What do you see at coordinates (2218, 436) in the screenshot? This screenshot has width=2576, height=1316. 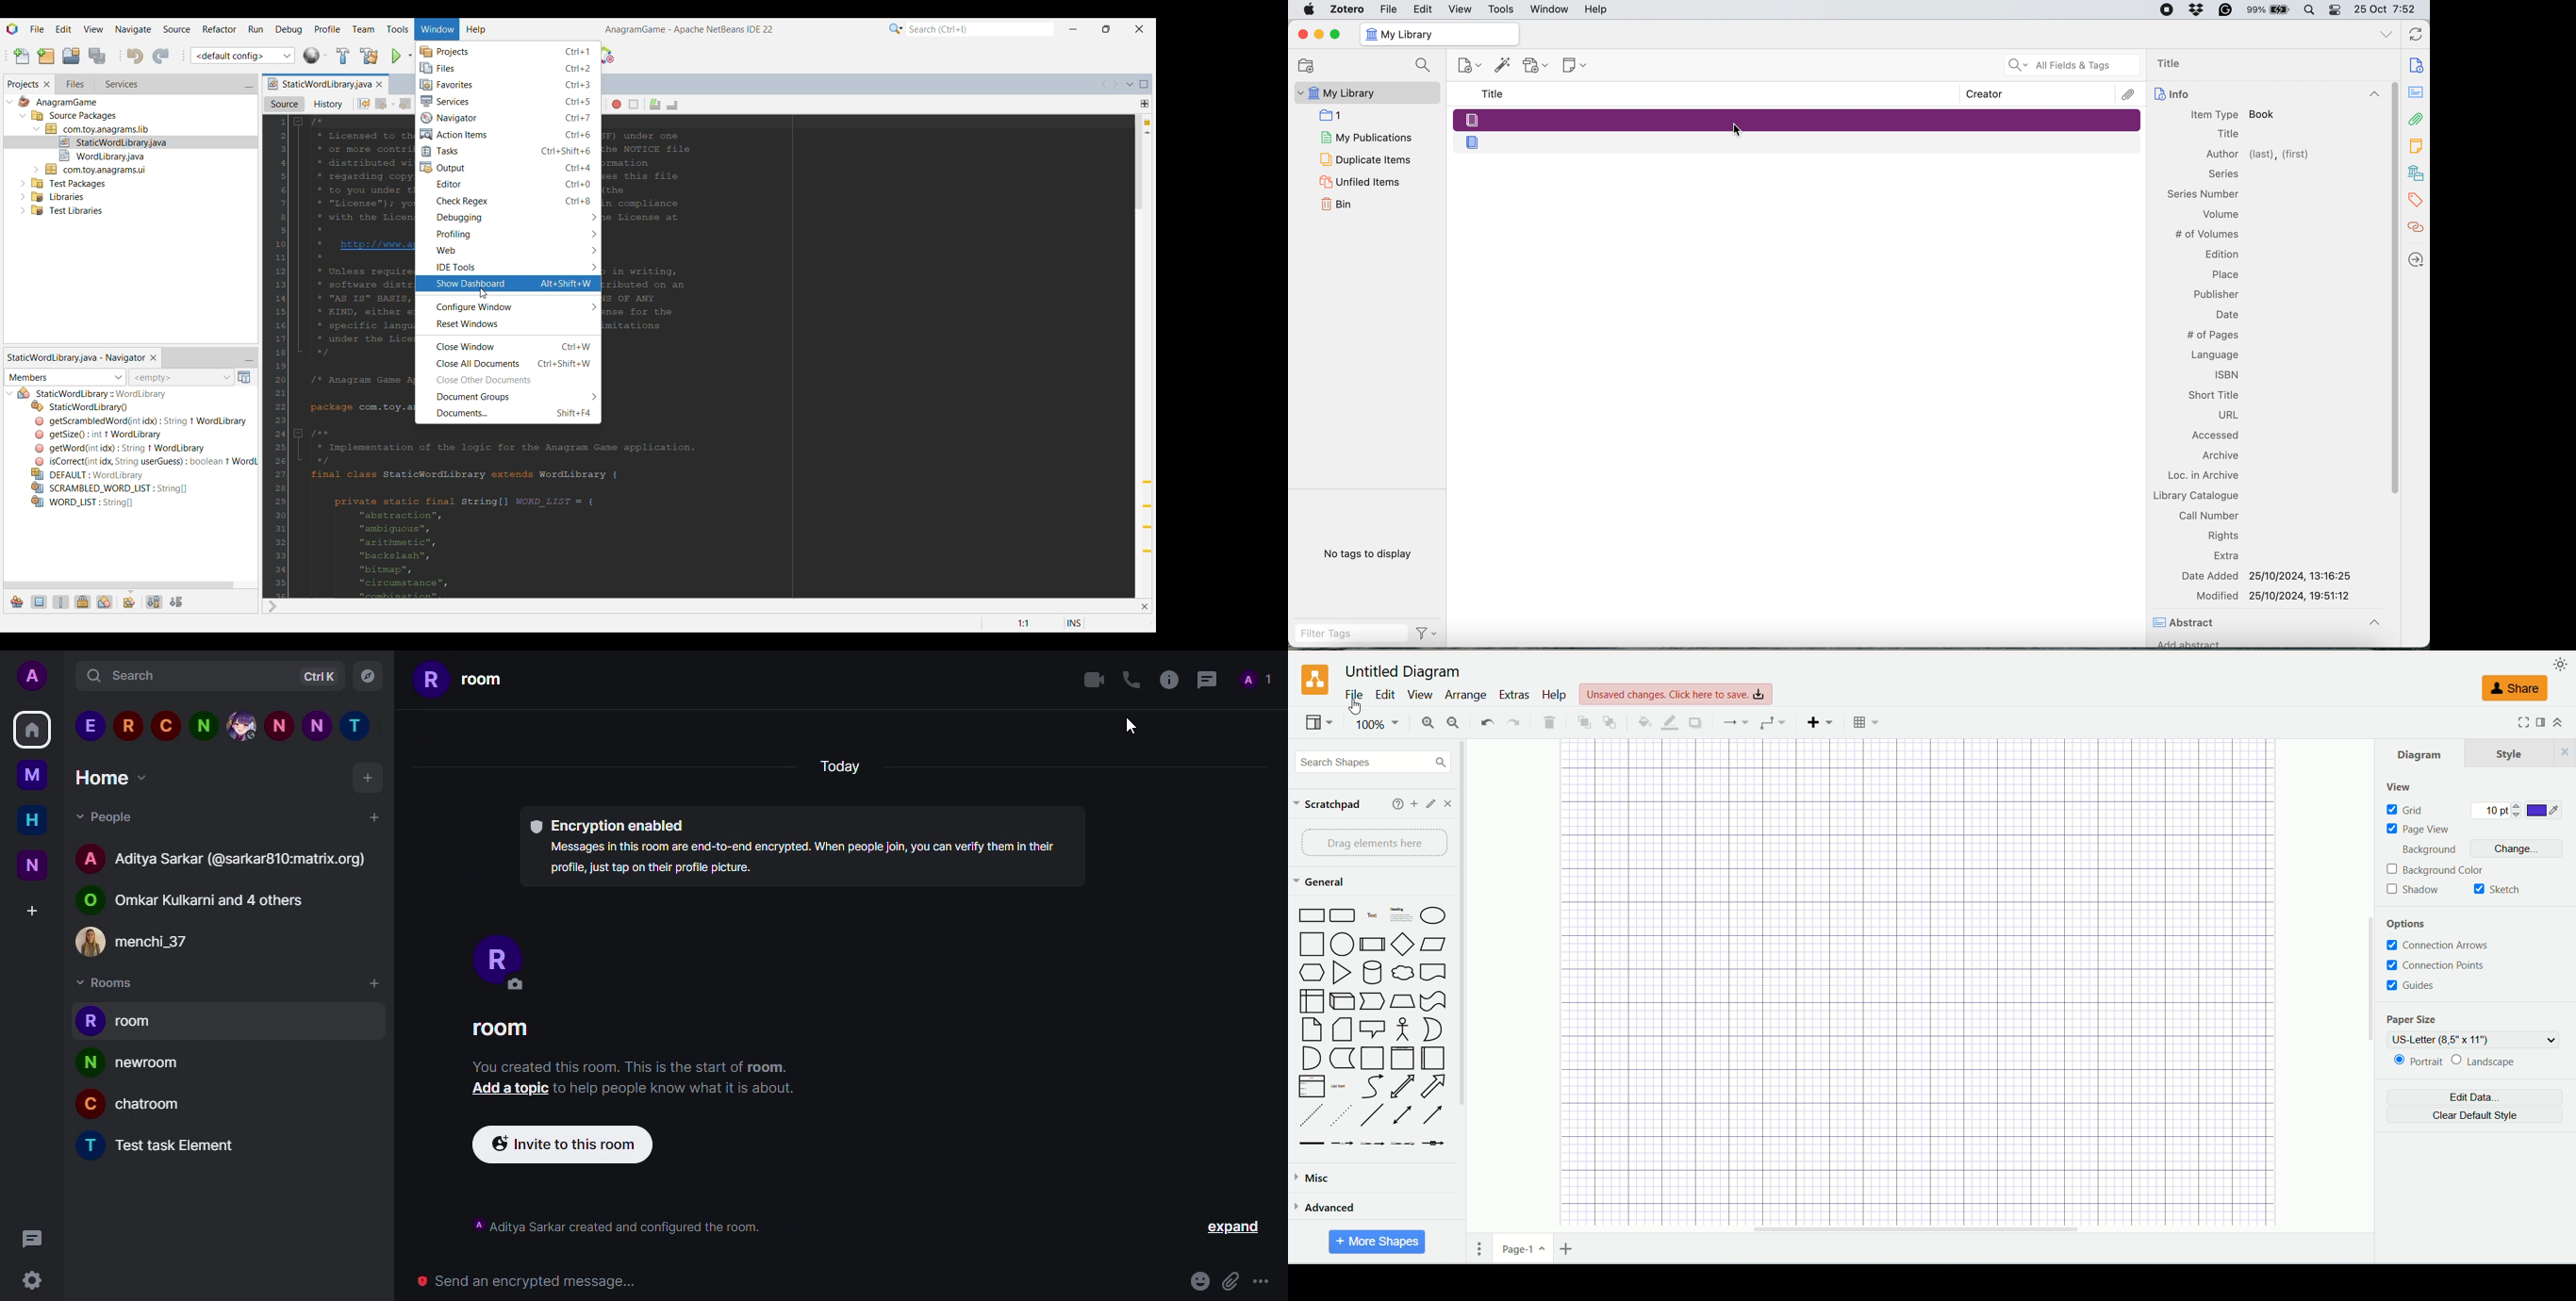 I see `Accessed` at bounding box center [2218, 436].